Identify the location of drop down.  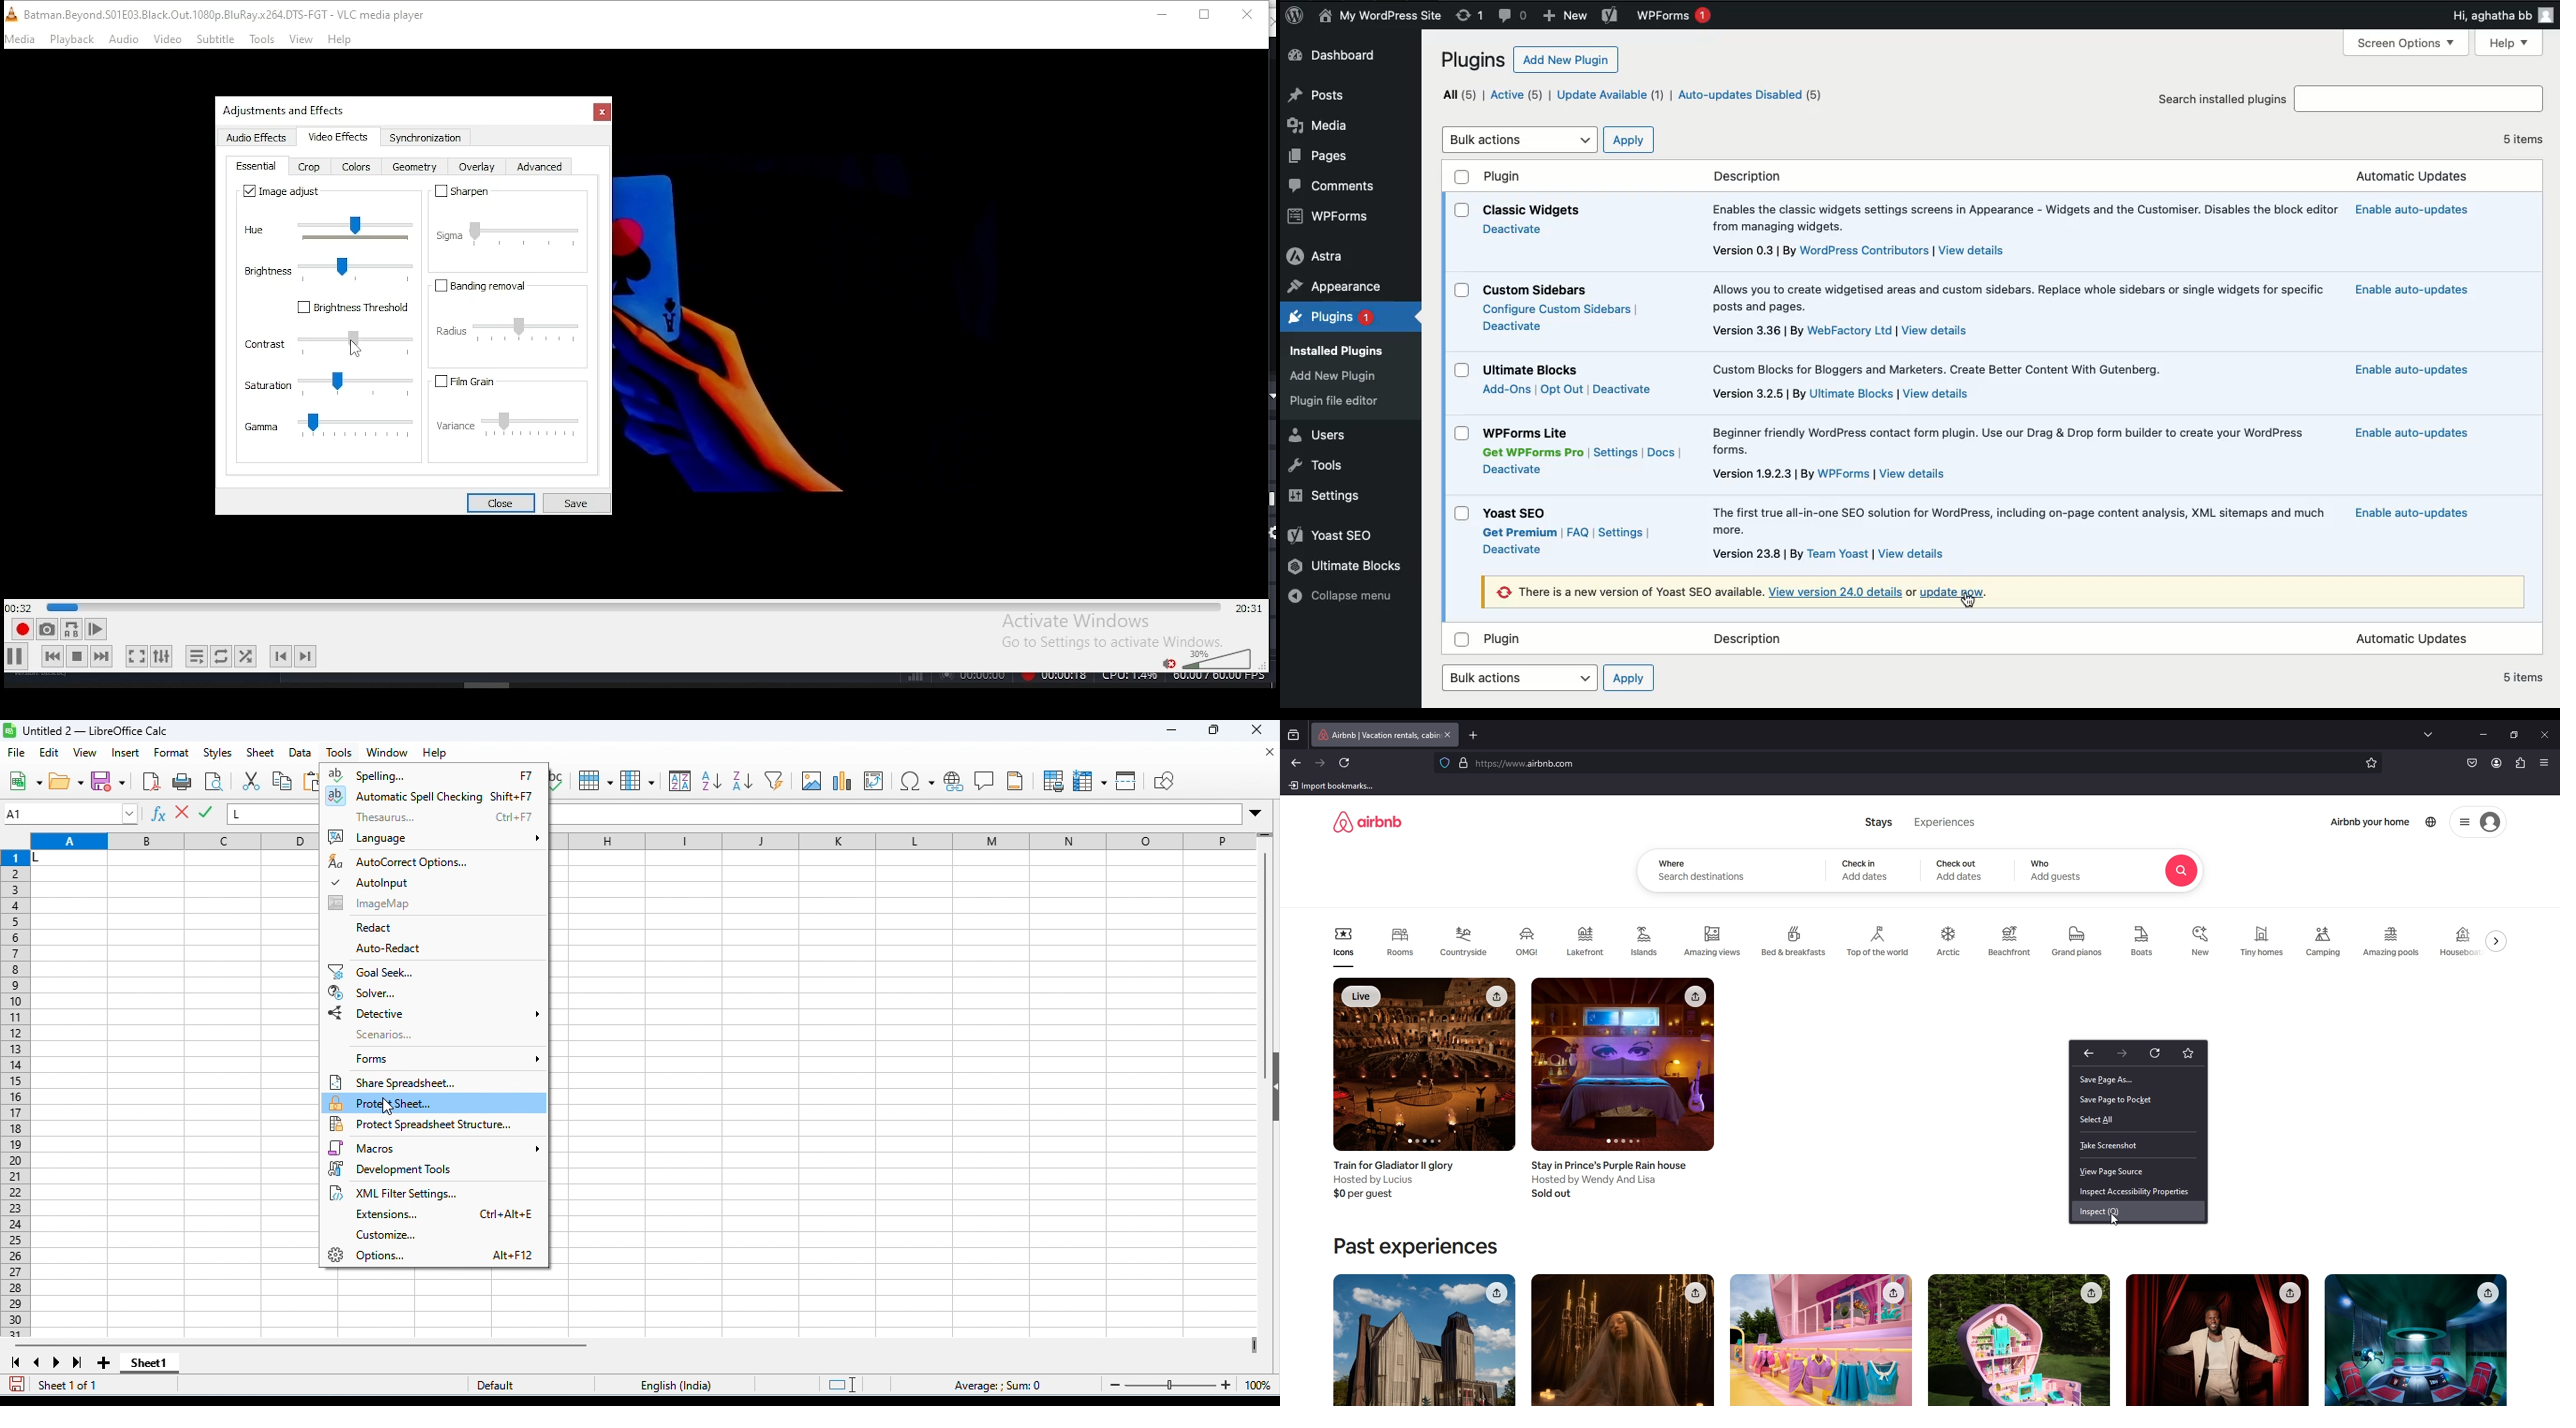
(1256, 813).